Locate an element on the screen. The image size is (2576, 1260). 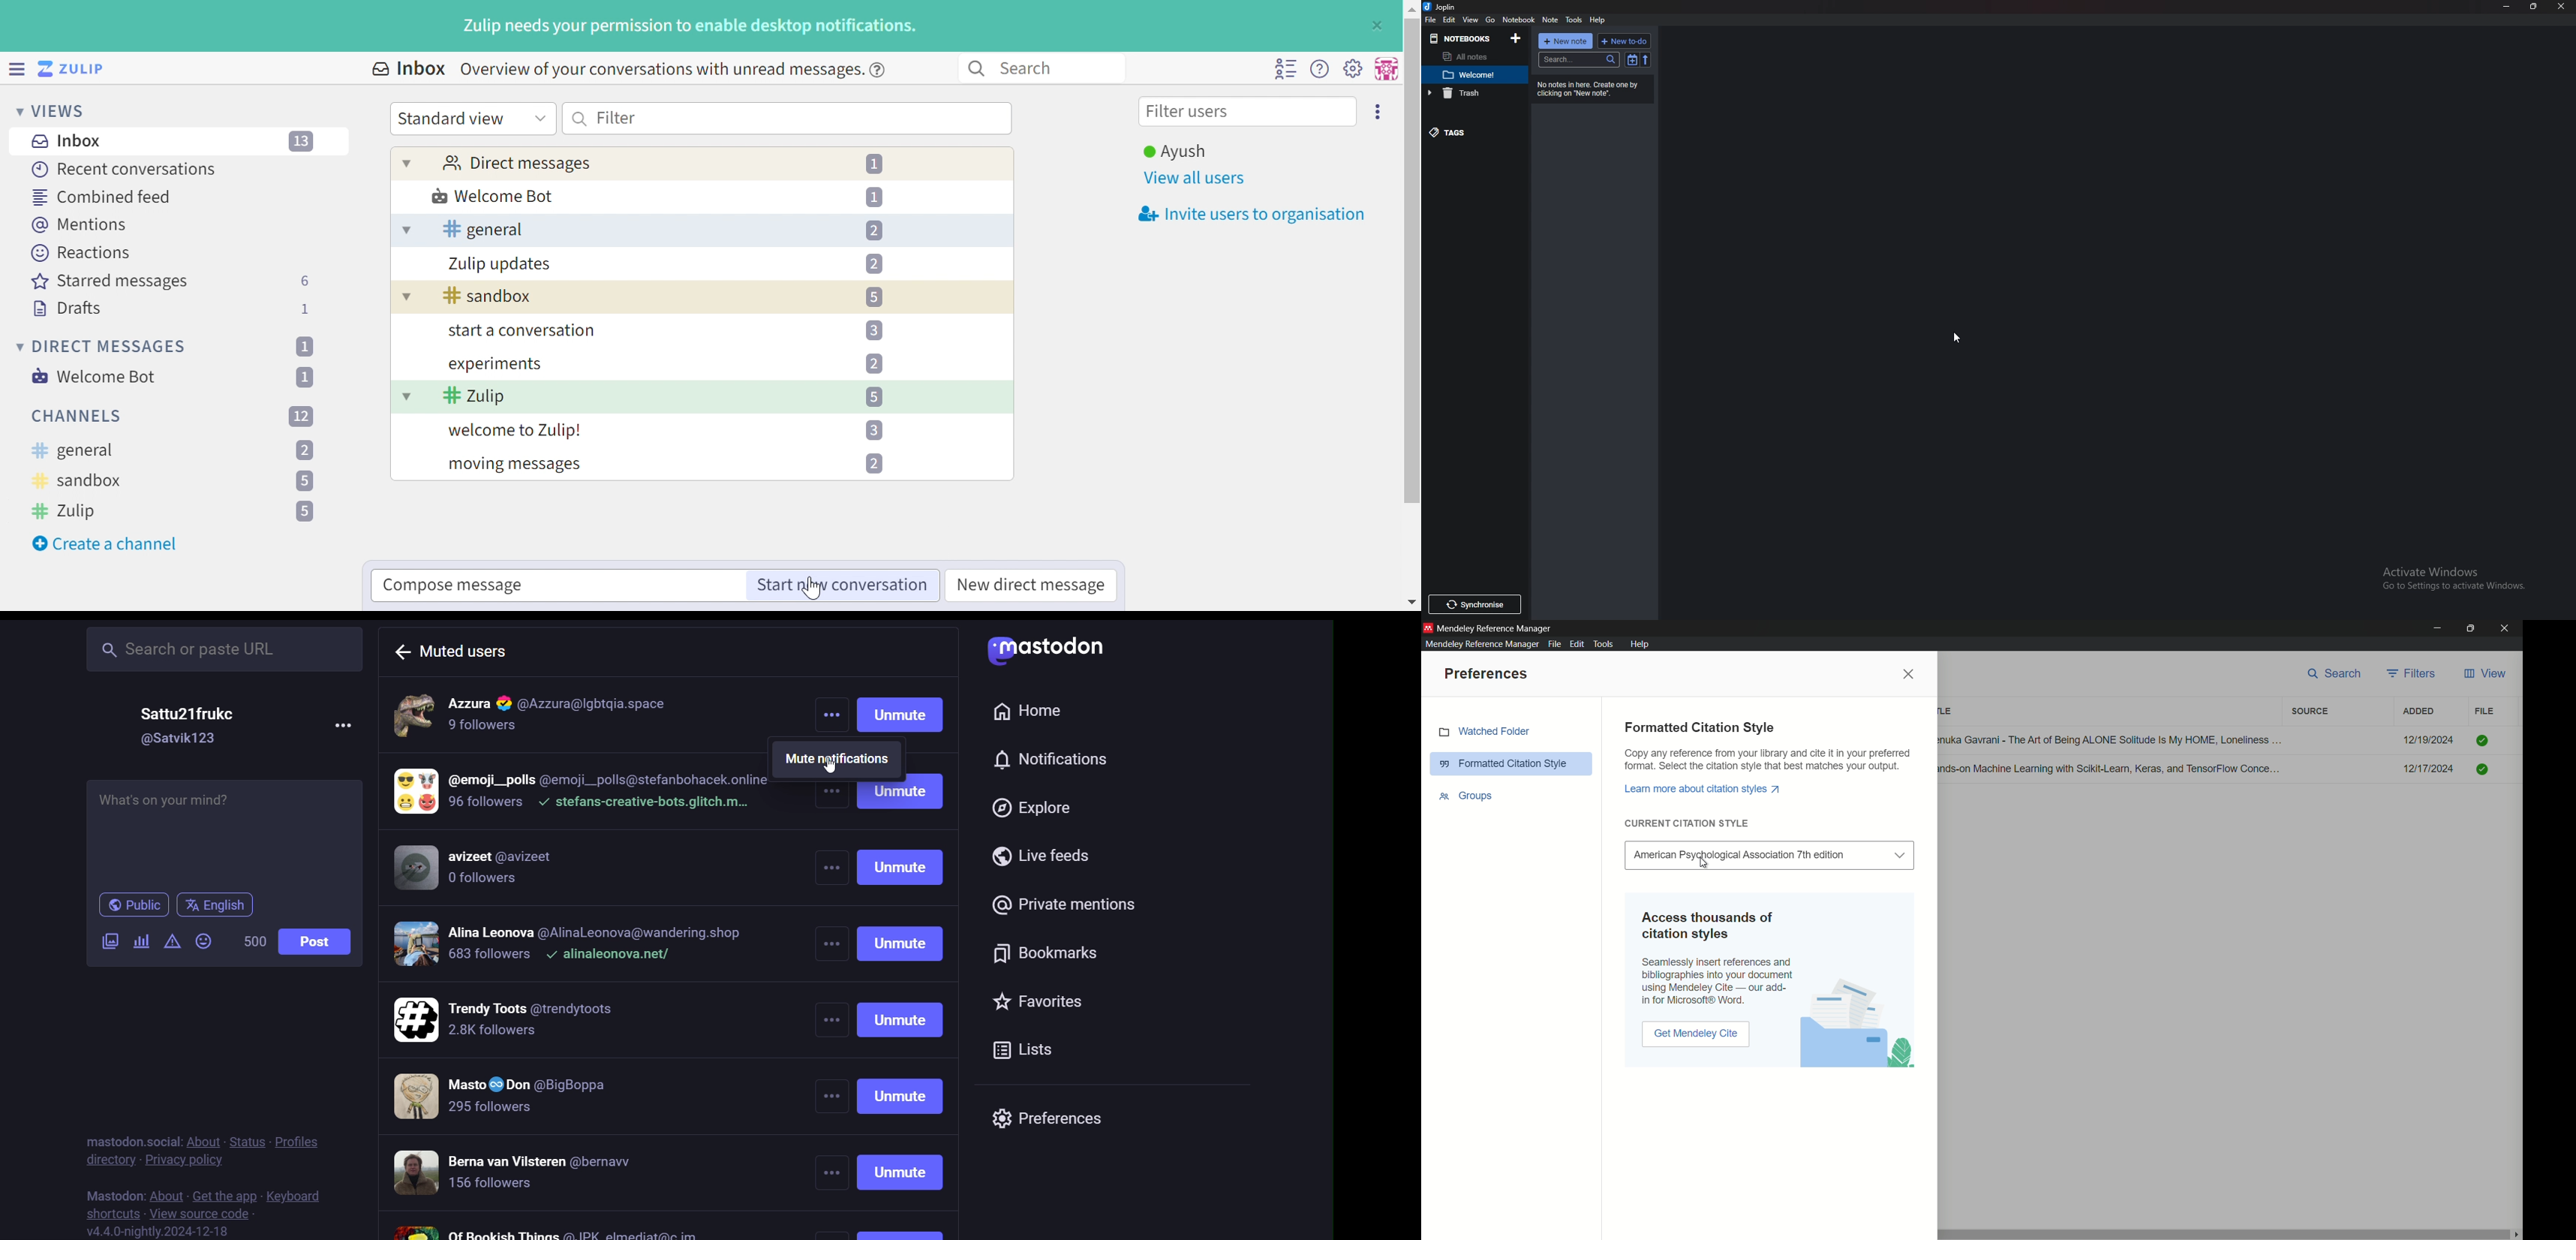
6 is located at coordinates (304, 281).